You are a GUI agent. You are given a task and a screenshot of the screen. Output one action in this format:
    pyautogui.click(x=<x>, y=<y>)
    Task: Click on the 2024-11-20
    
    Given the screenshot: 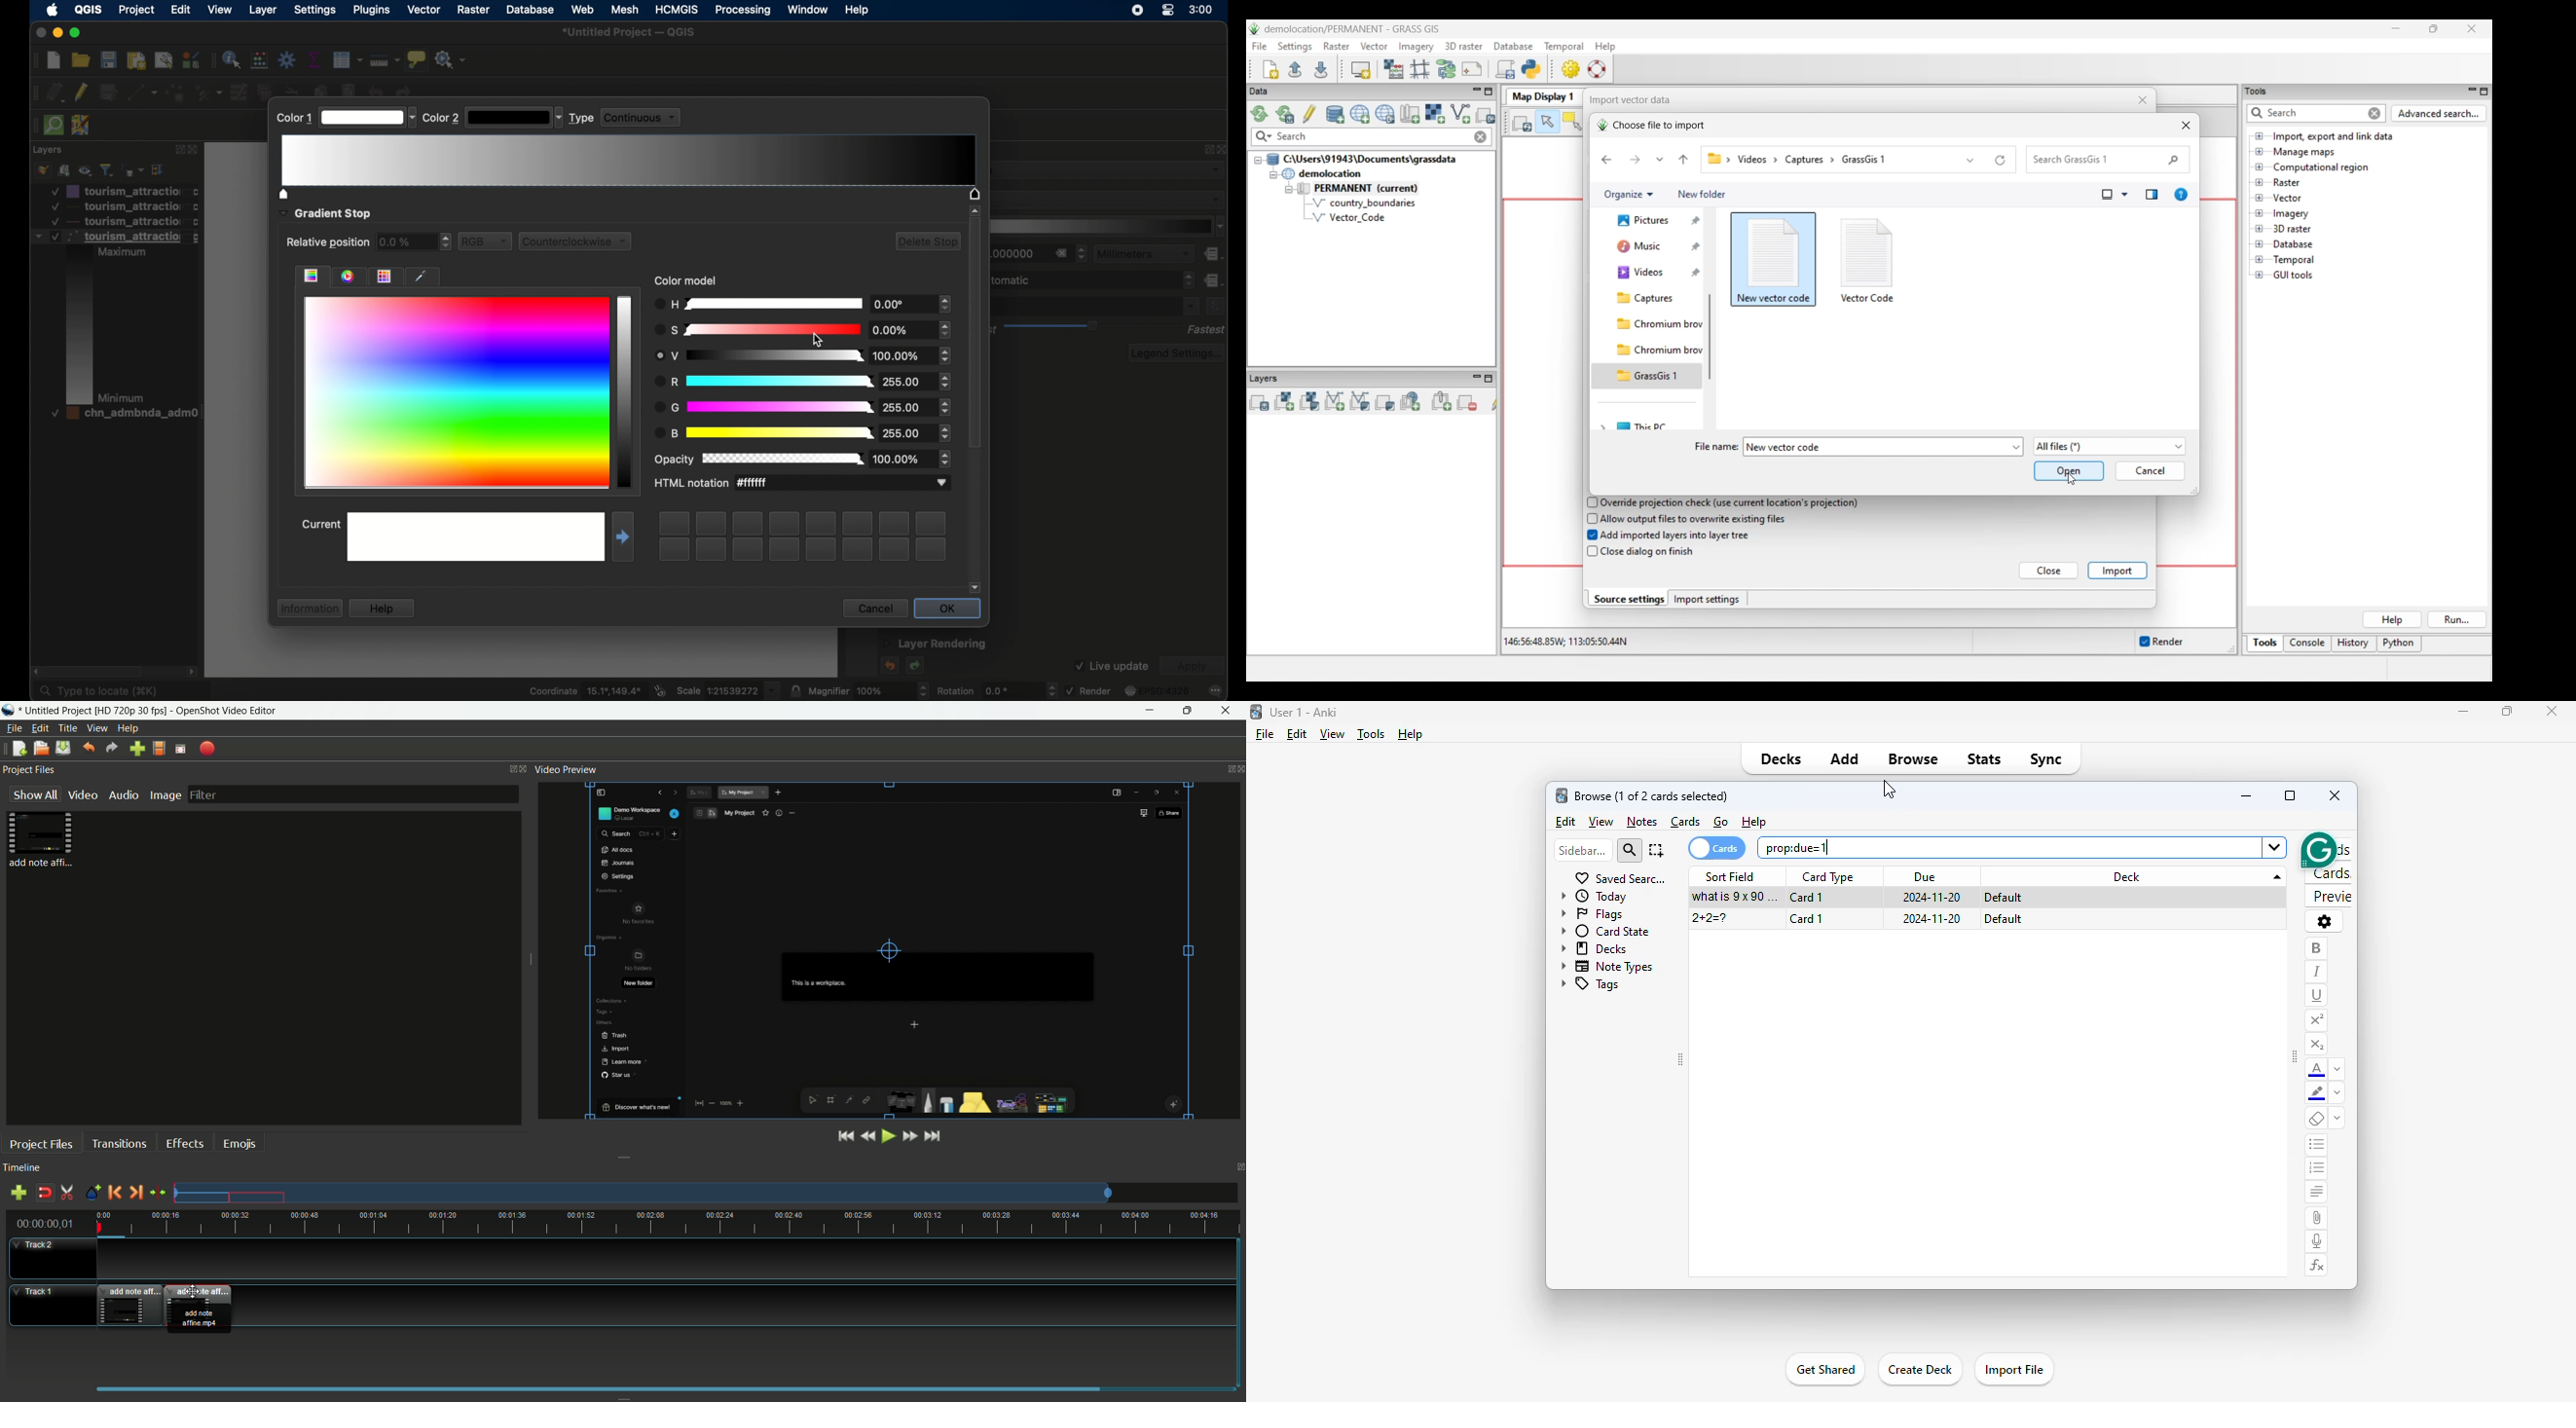 What is the action you would take?
    pyautogui.click(x=1932, y=918)
    